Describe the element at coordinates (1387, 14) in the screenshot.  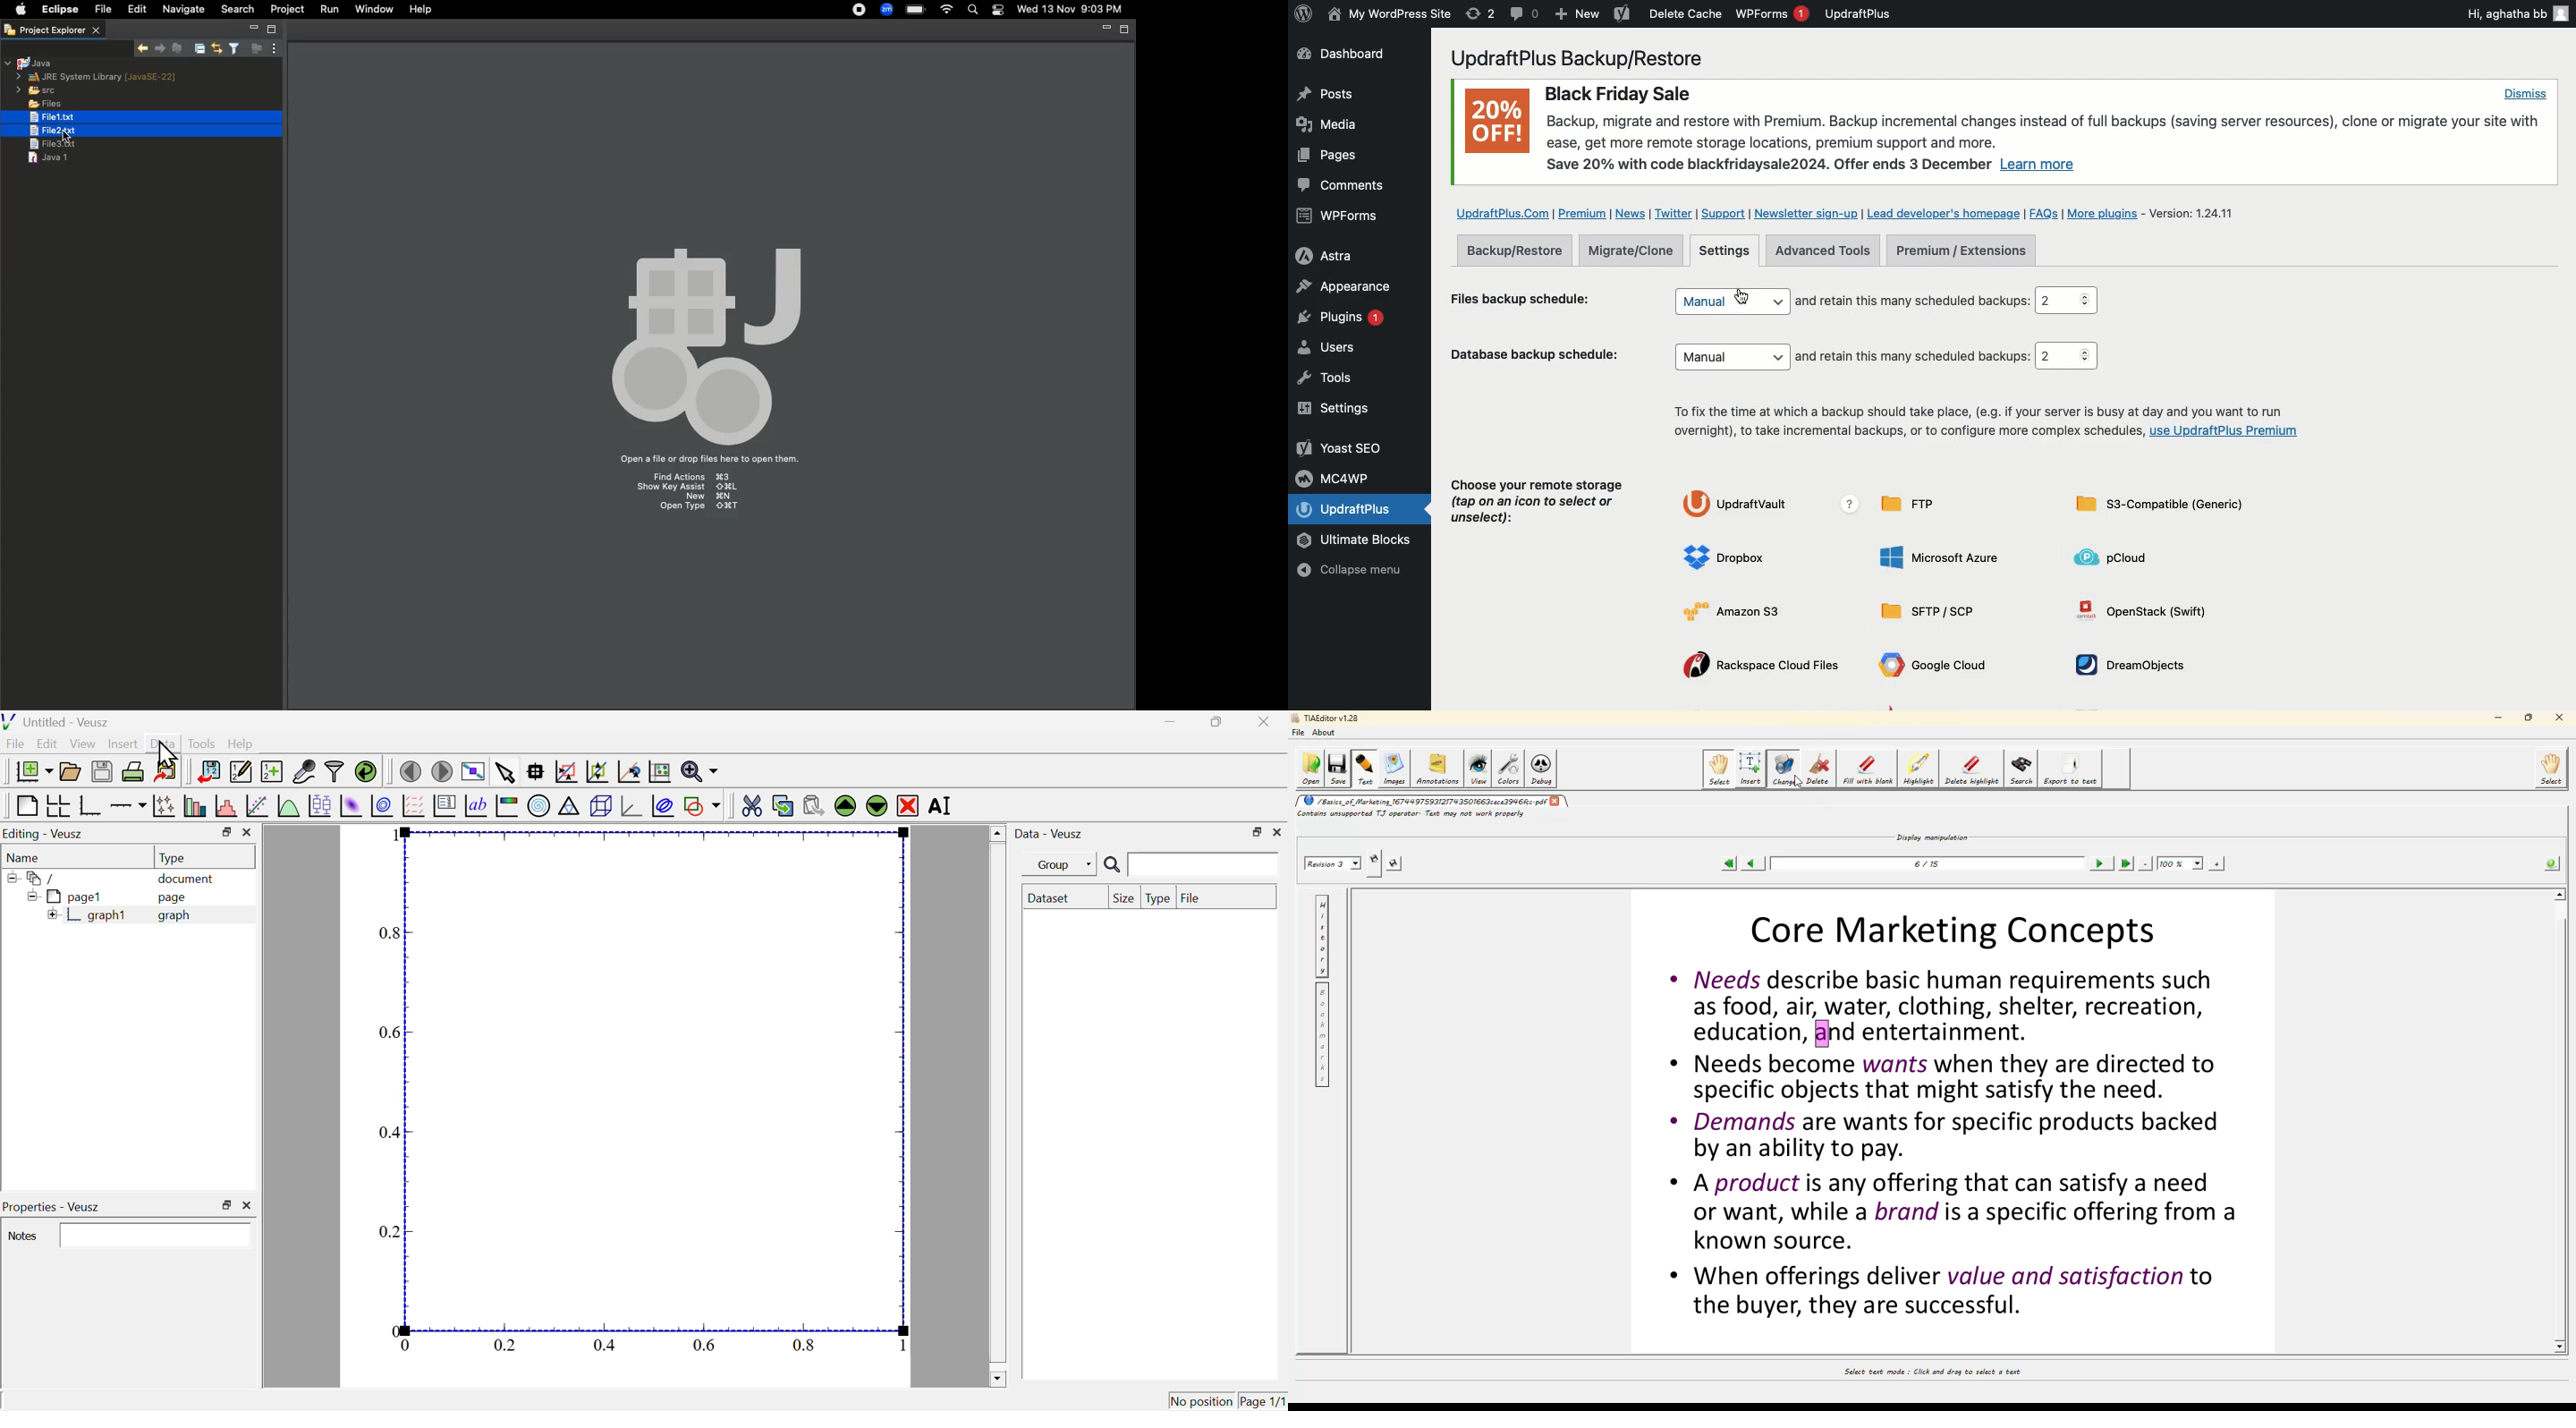
I see `WordPress Site` at that location.